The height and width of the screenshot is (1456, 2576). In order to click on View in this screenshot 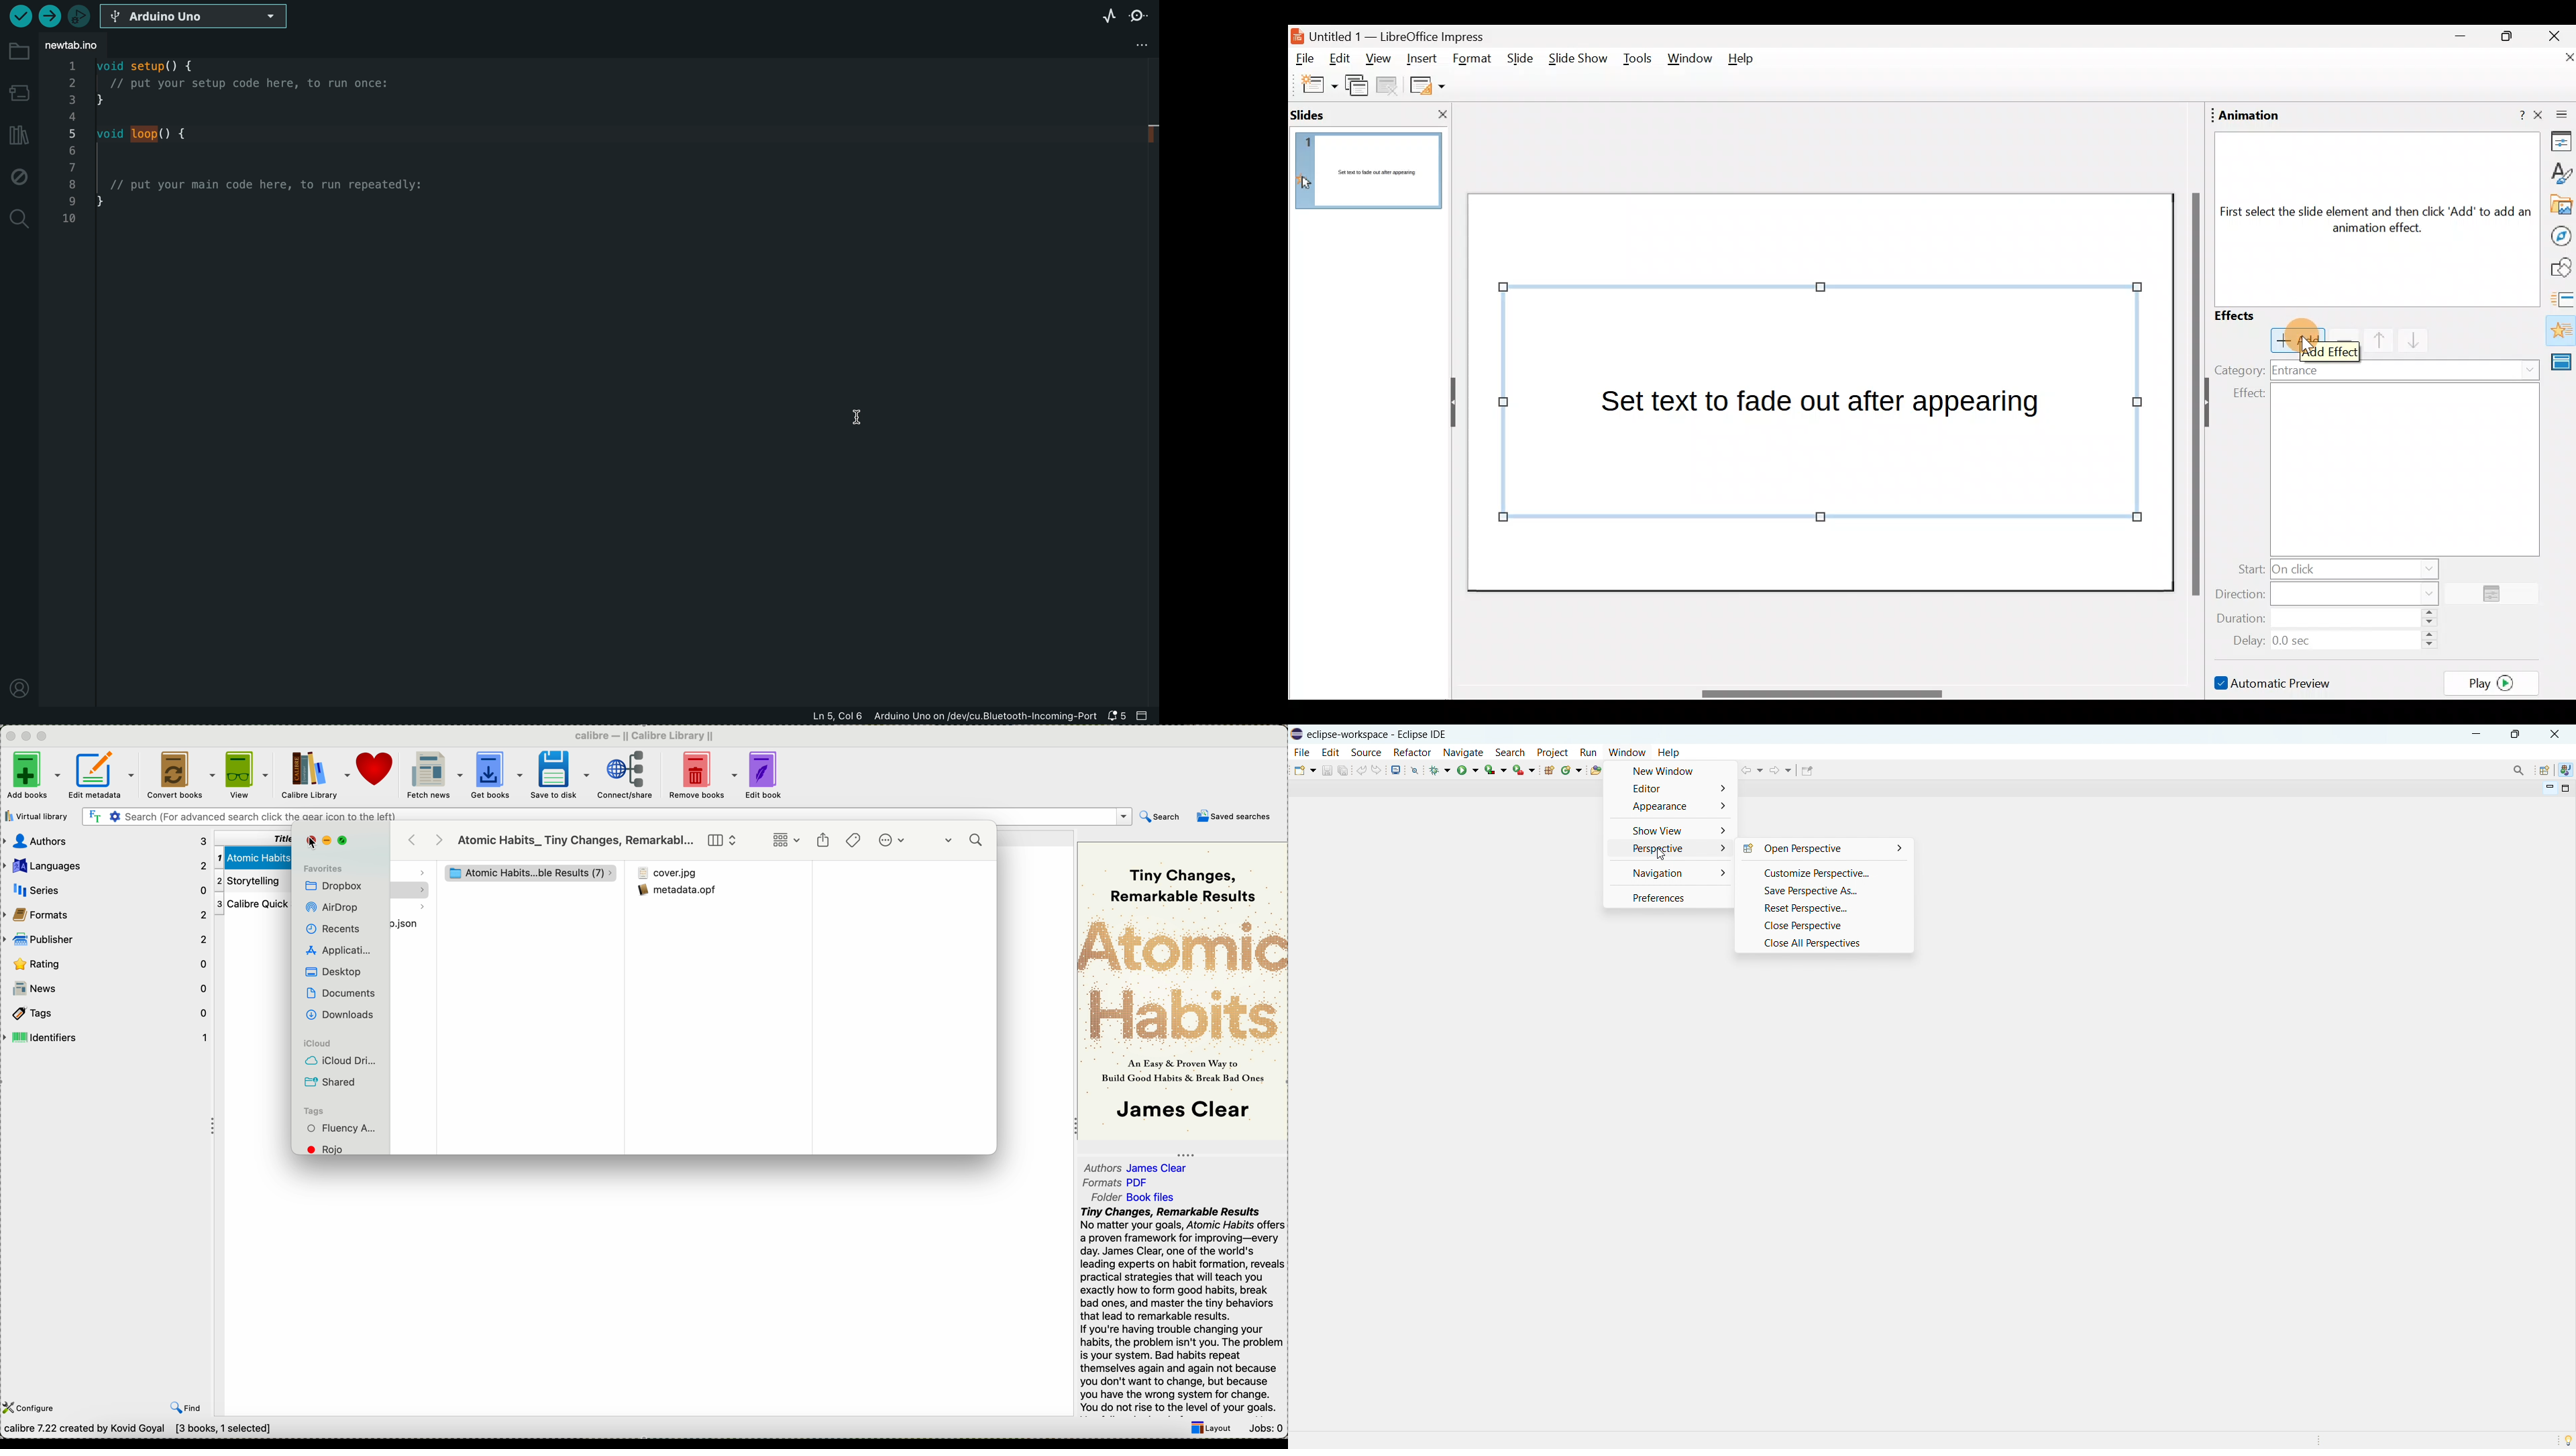, I will do `click(1378, 62)`.